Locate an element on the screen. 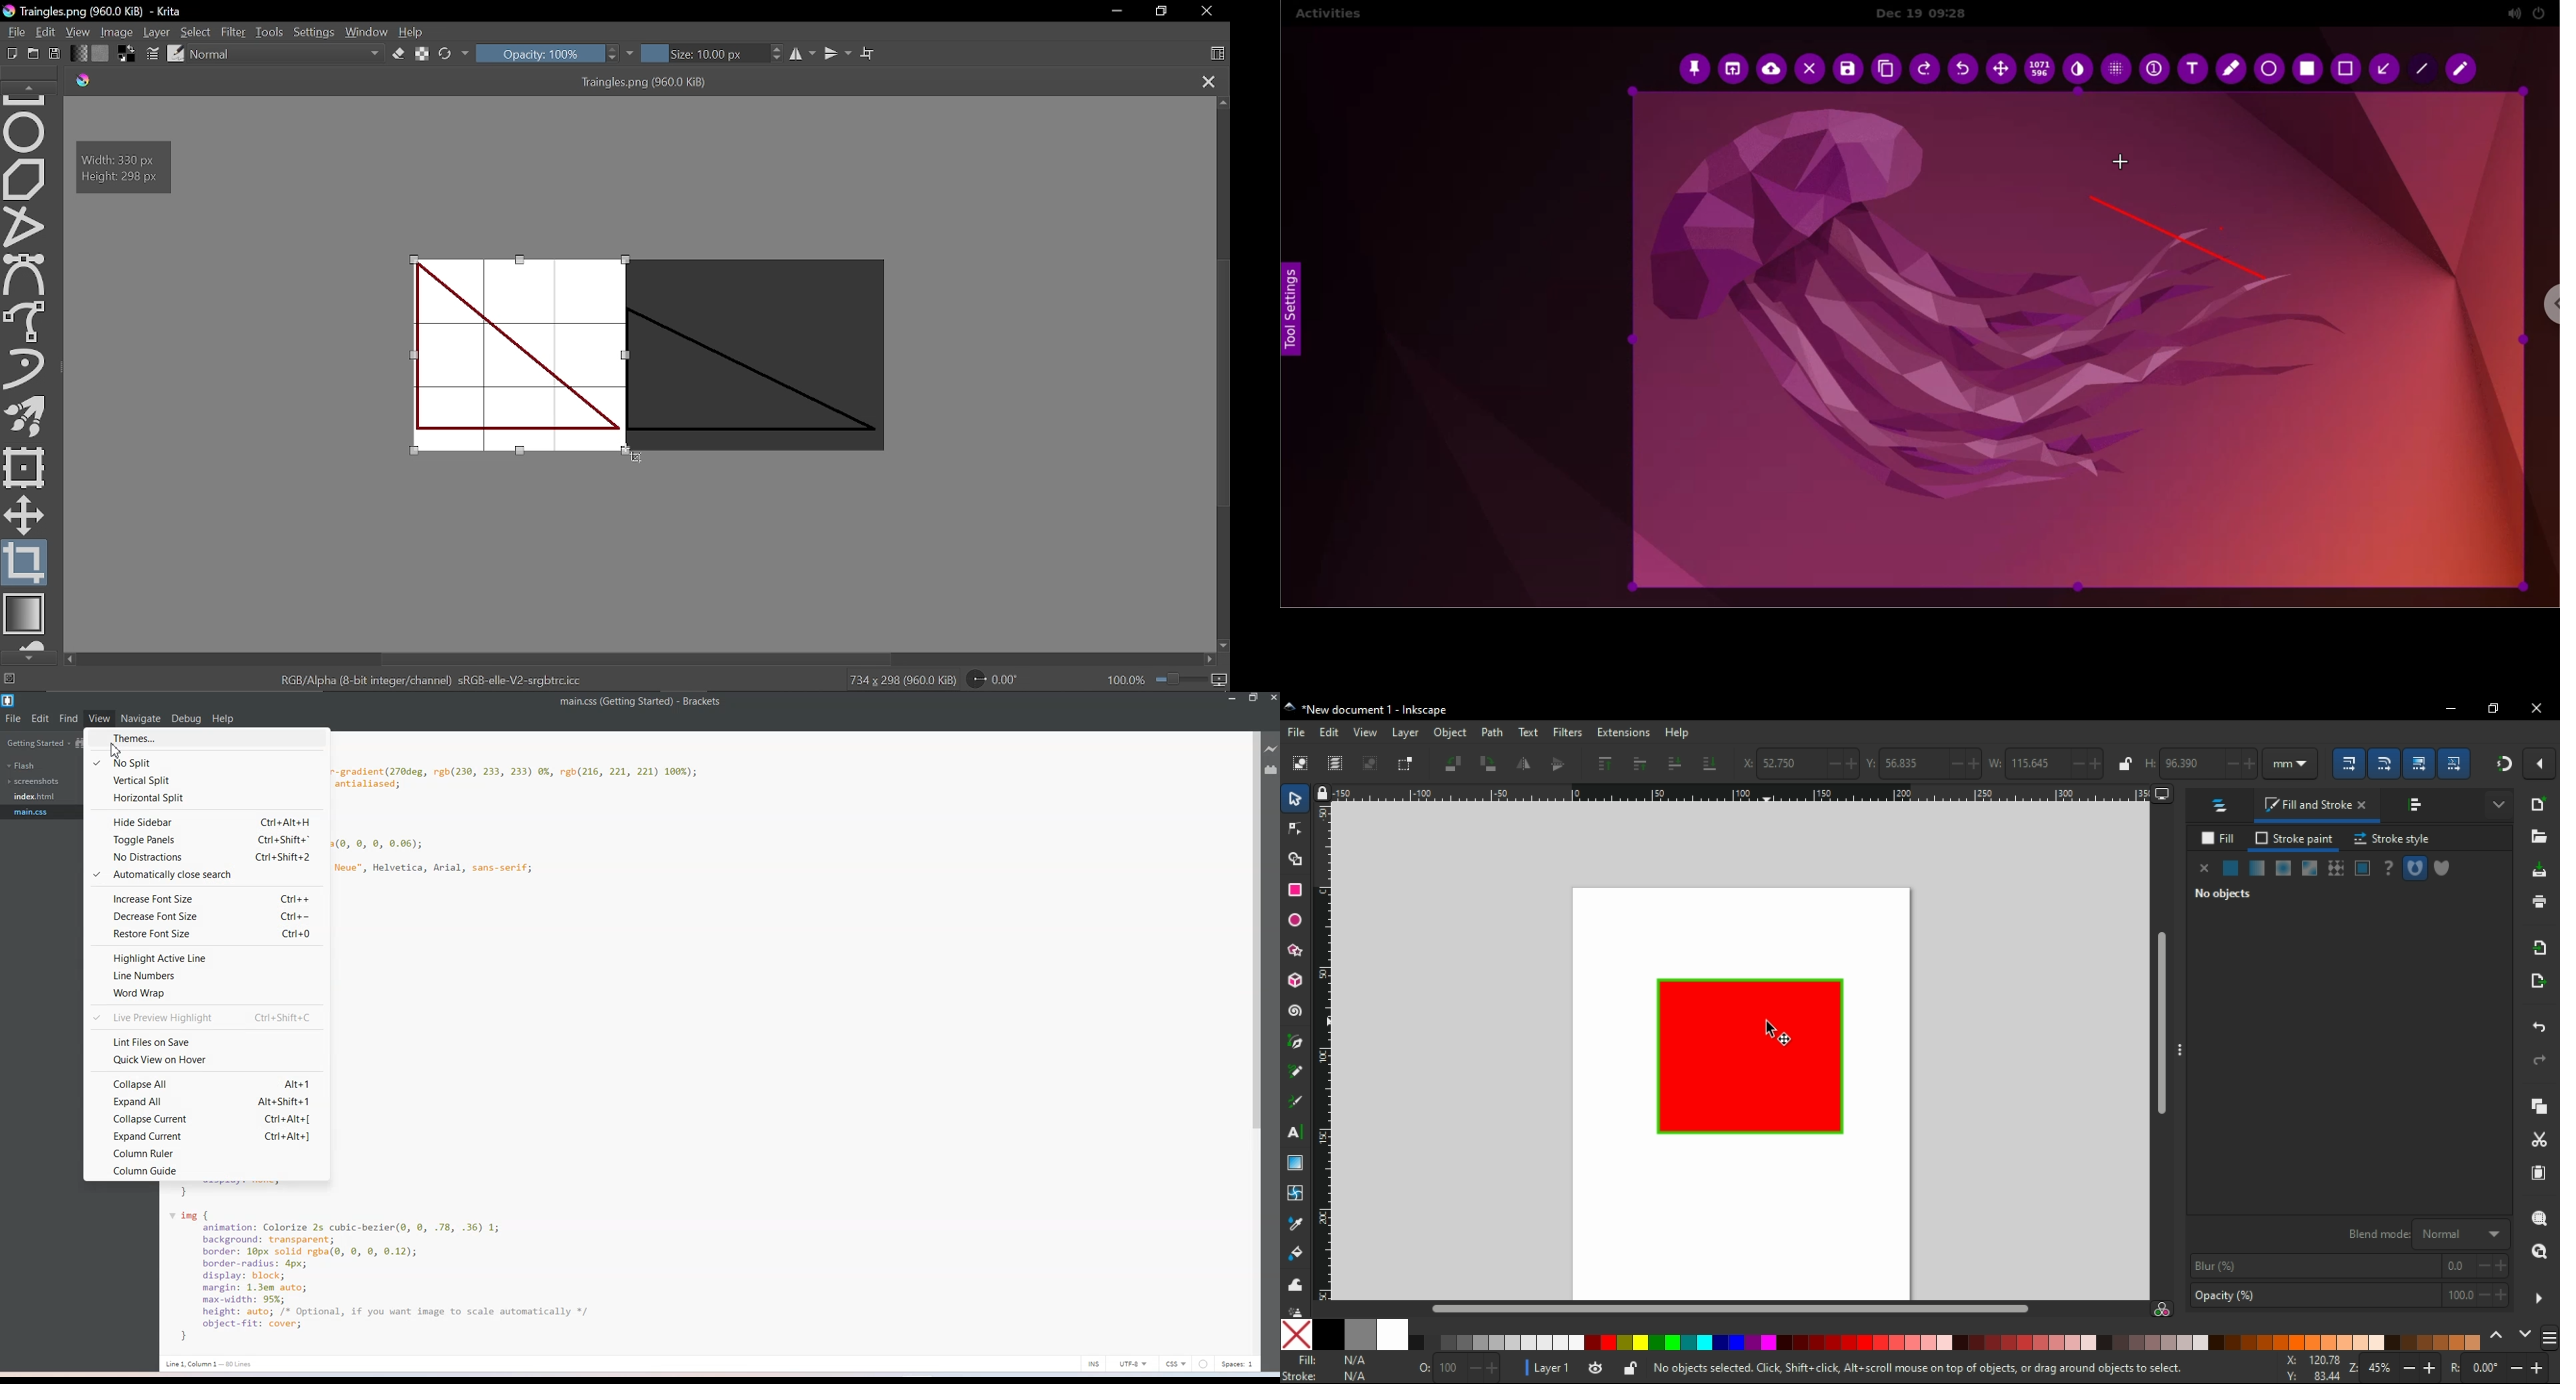 The width and height of the screenshot is (2576, 1400). object rotate 90 CCW  is located at coordinates (1454, 764).